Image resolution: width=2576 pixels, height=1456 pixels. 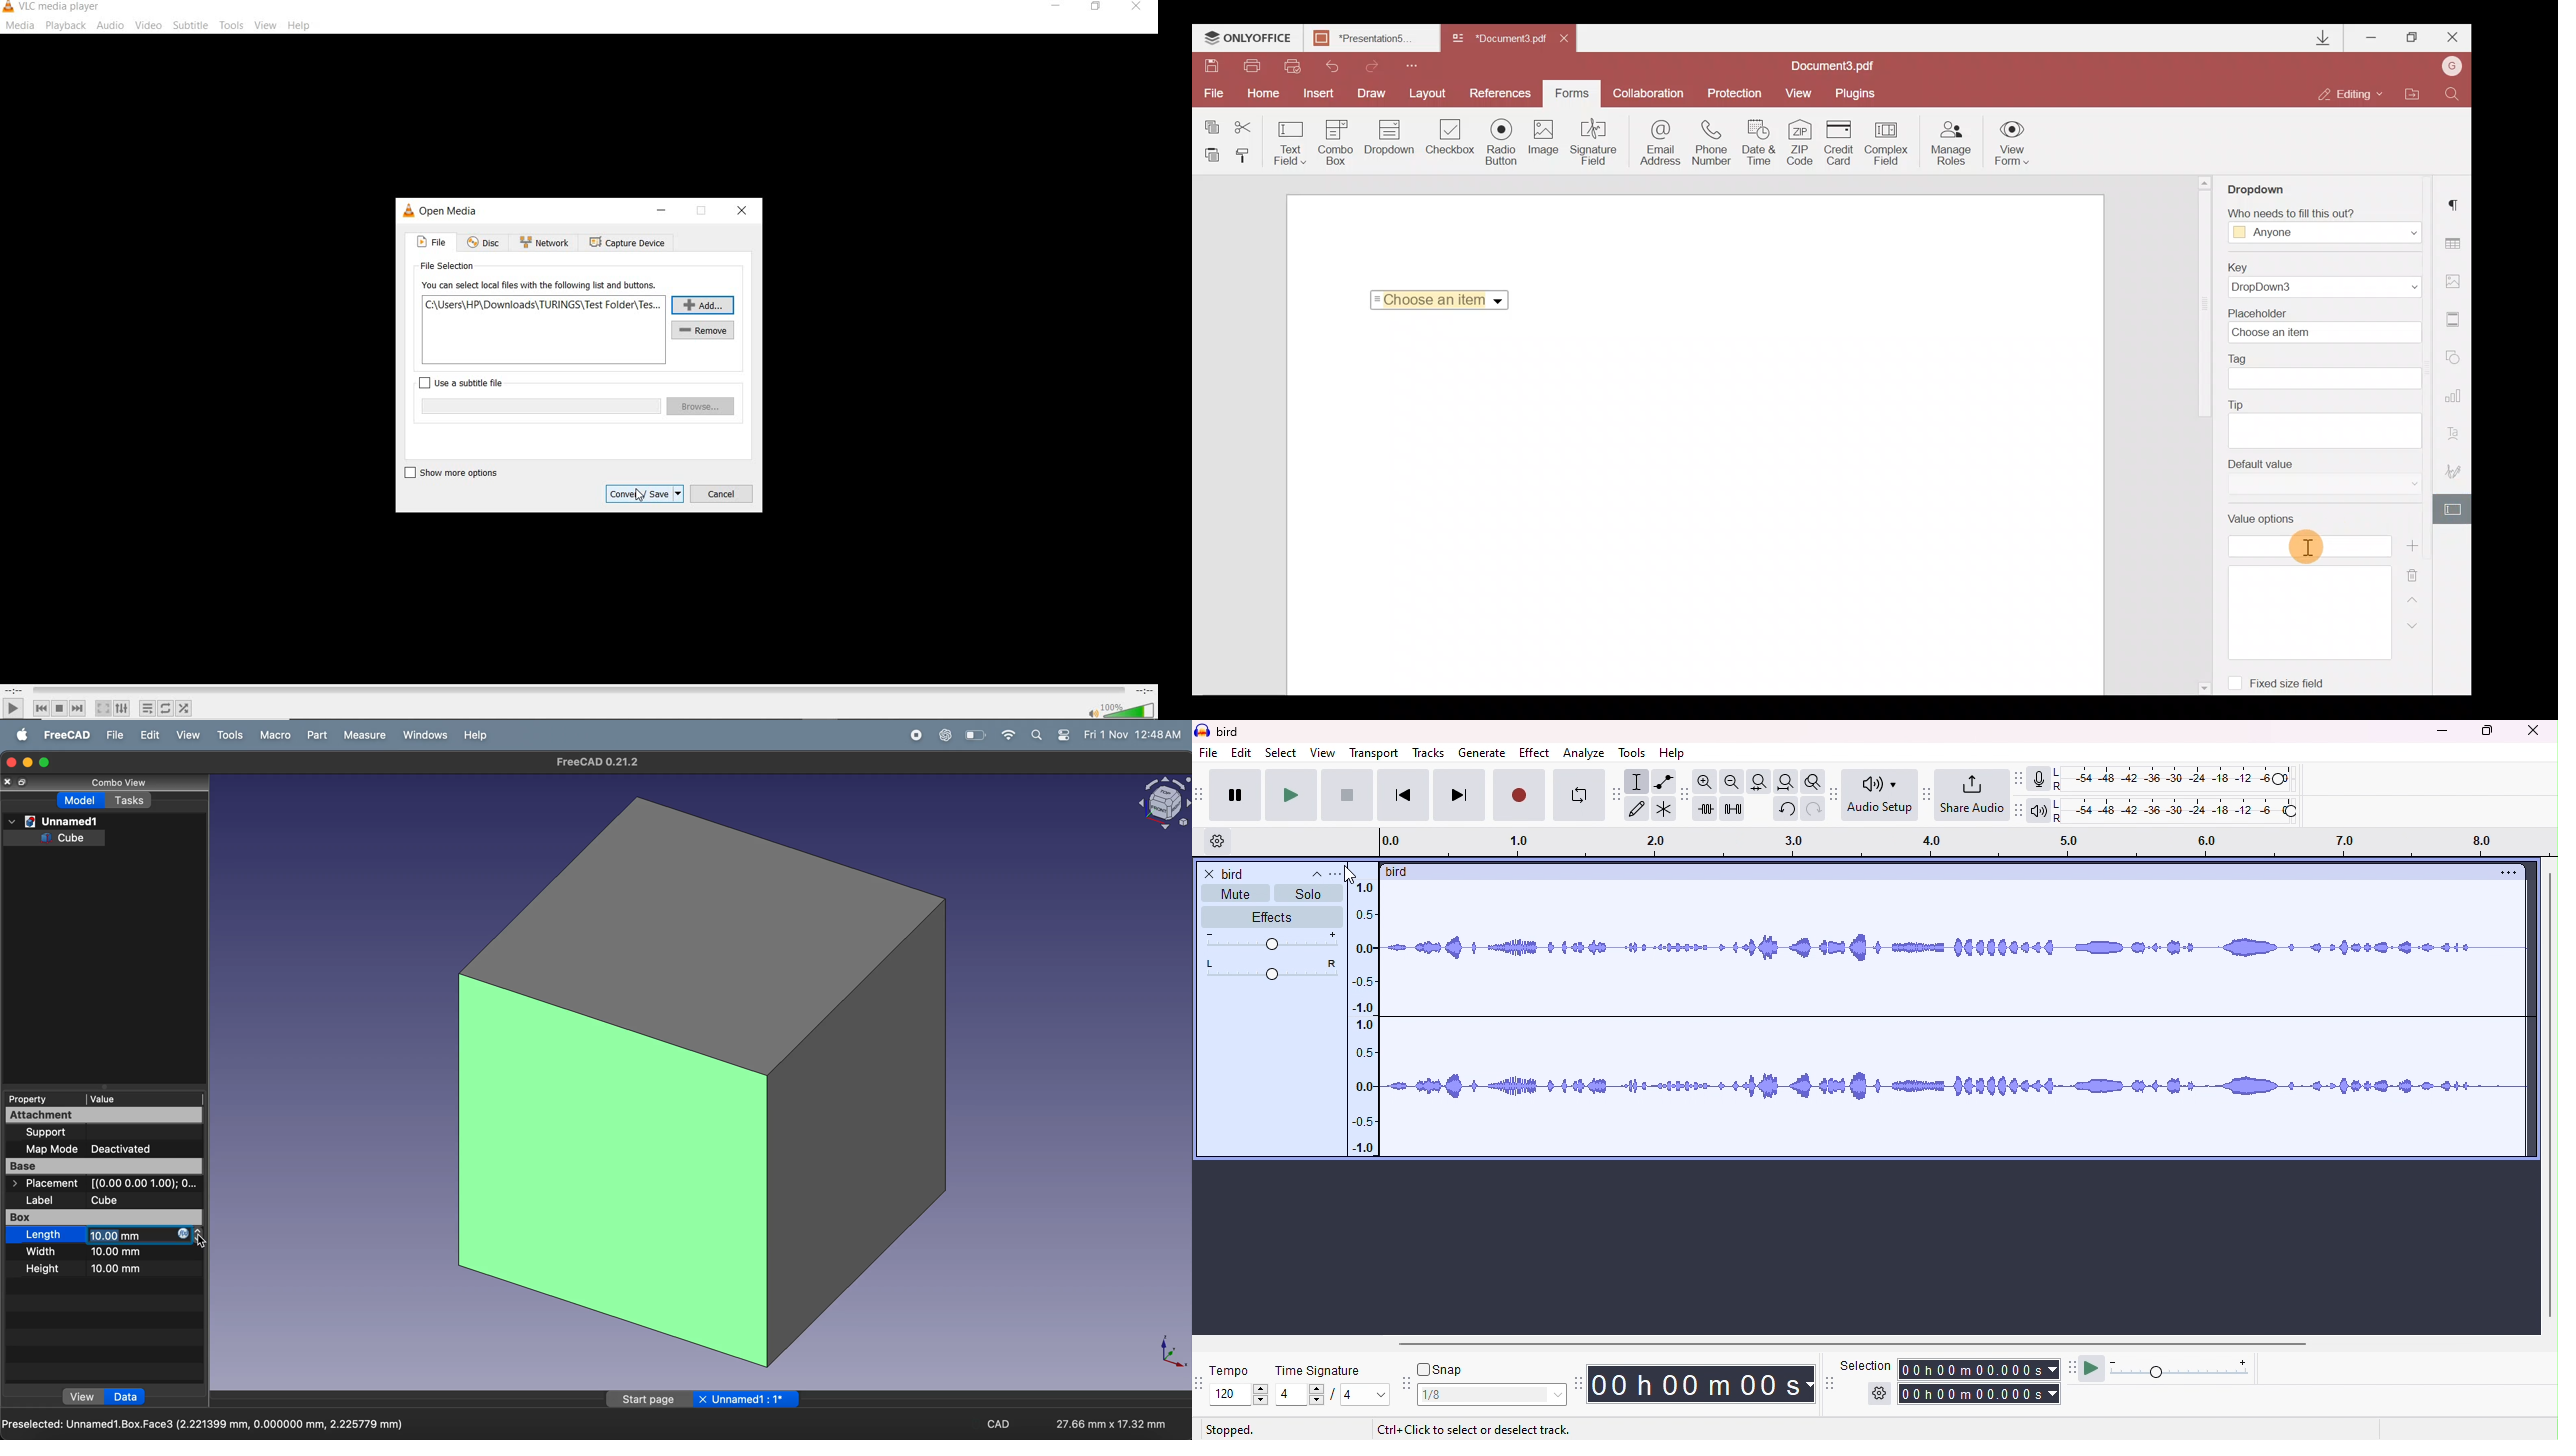 What do you see at coordinates (701, 212) in the screenshot?
I see `restore down` at bounding box center [701, 212].